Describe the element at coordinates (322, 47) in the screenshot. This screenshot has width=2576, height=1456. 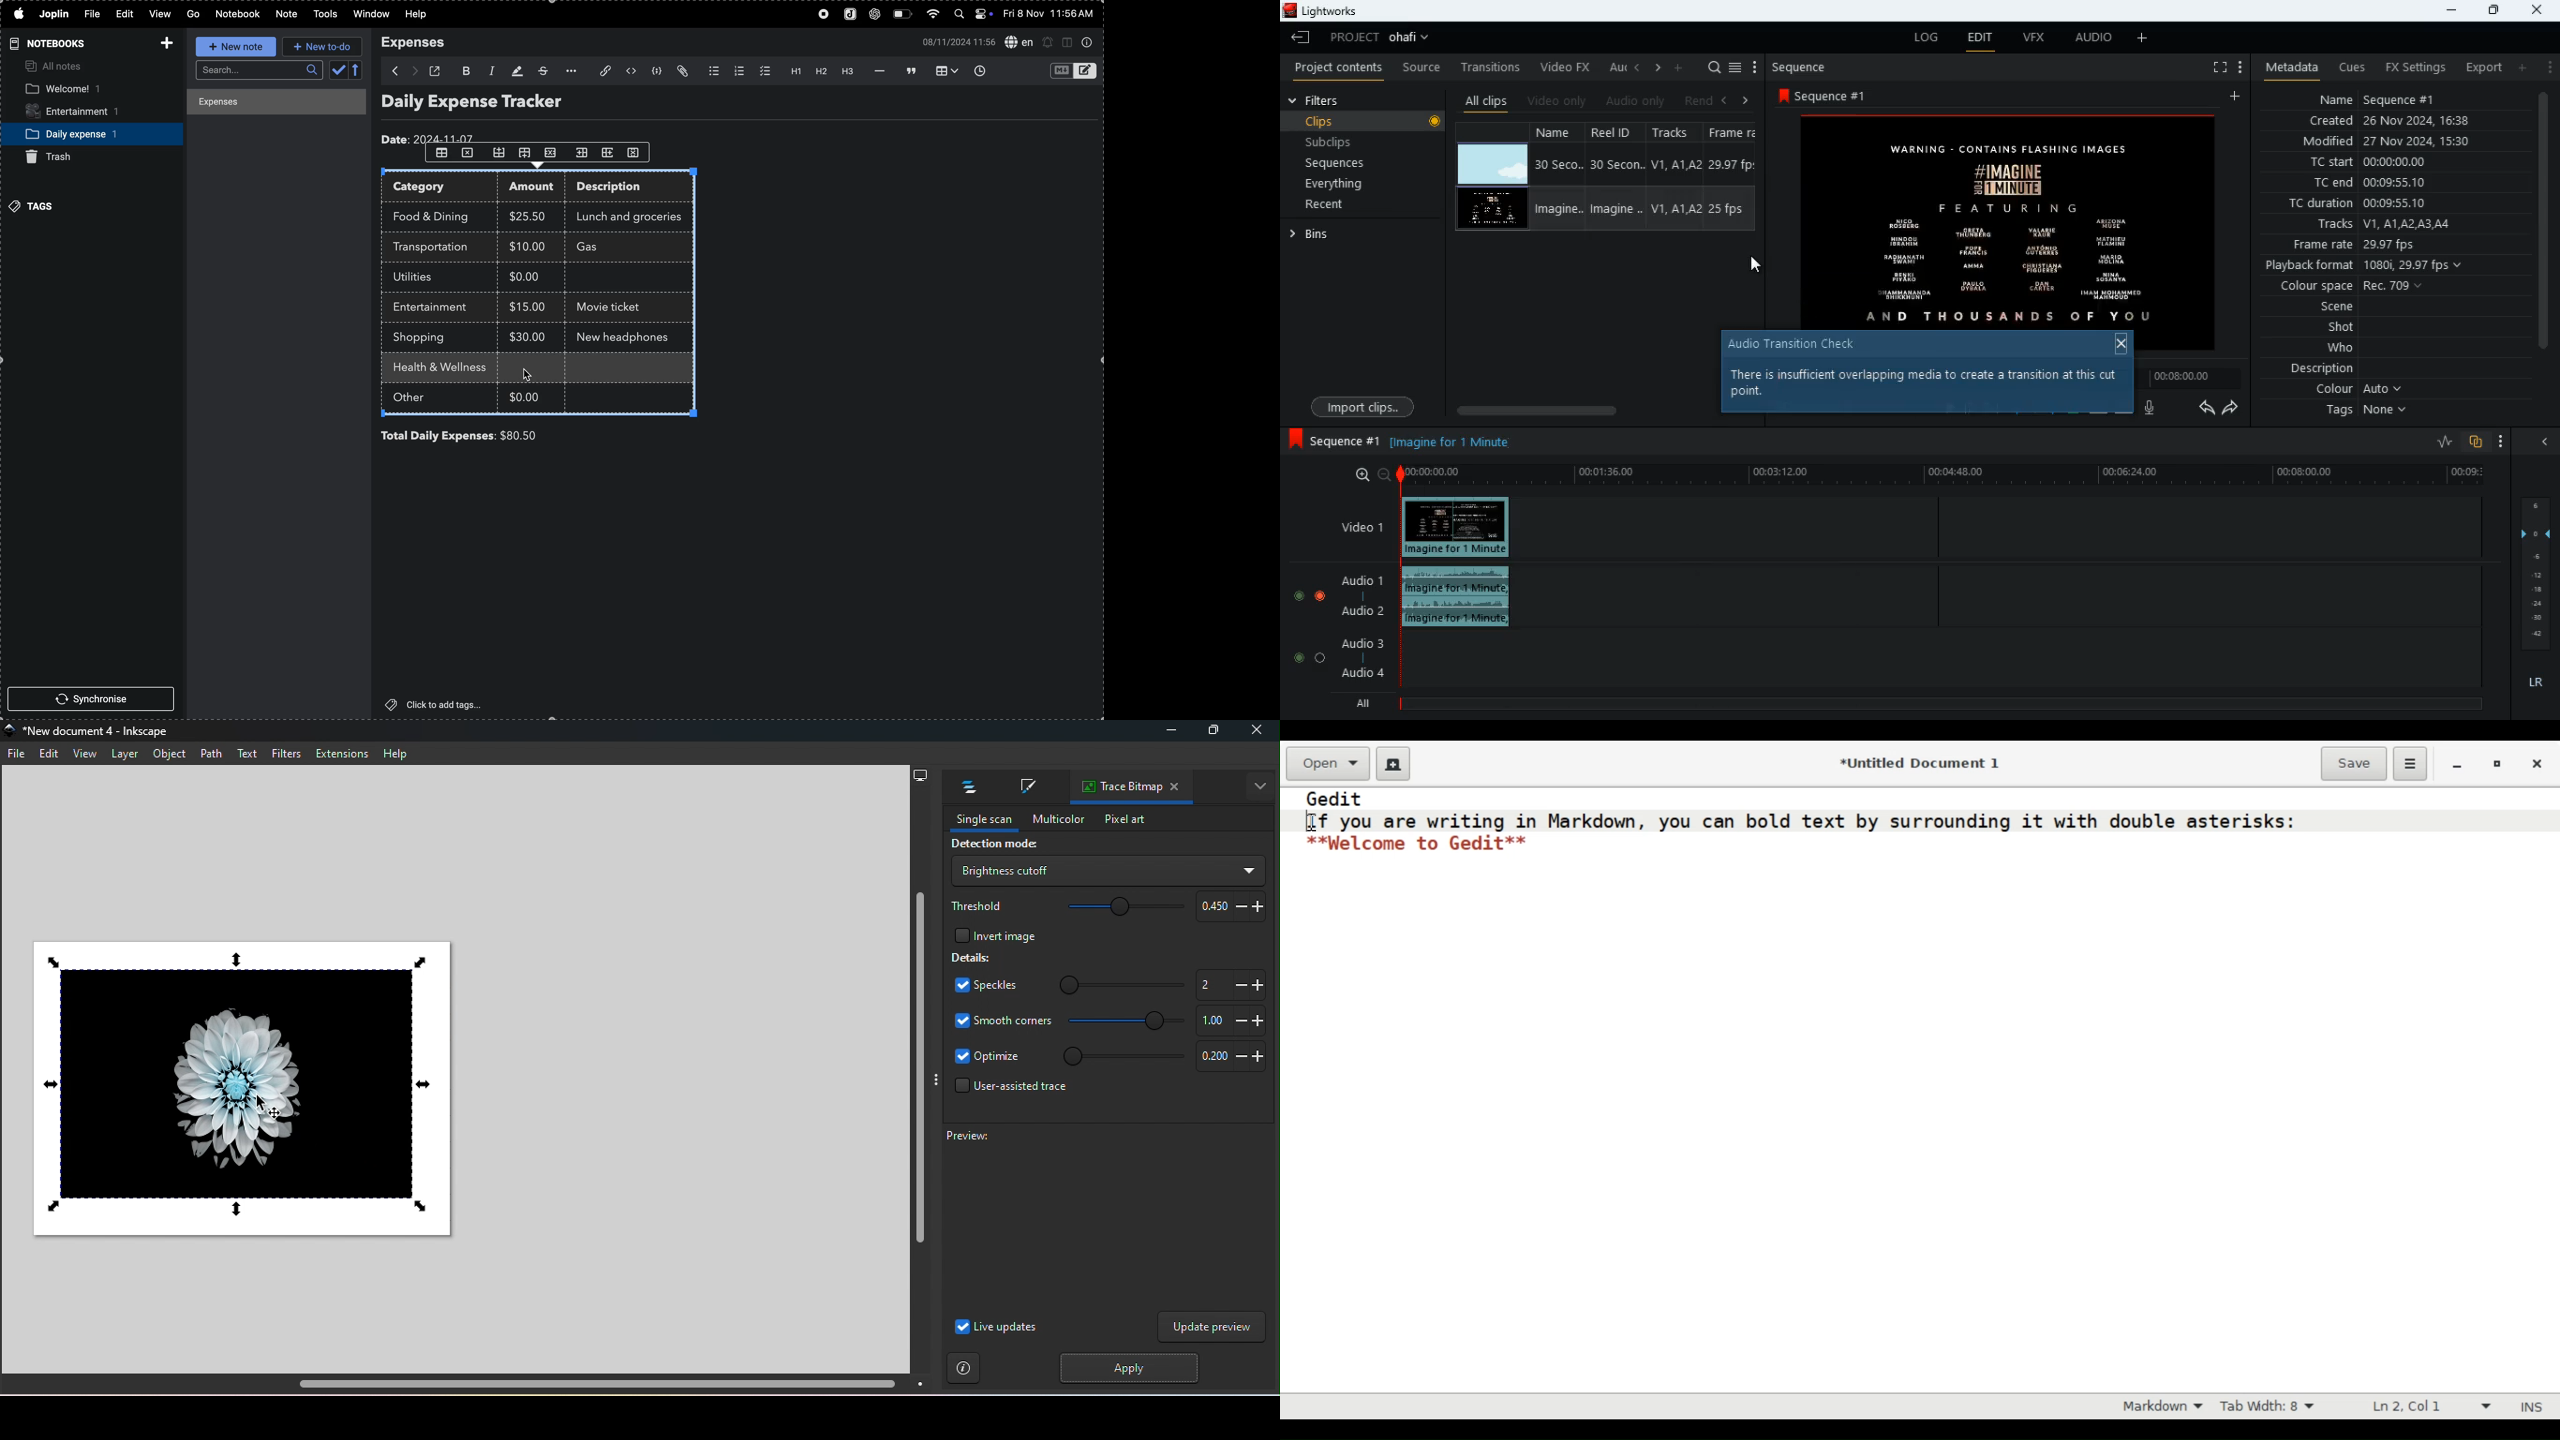
I see `new to do` at that location.